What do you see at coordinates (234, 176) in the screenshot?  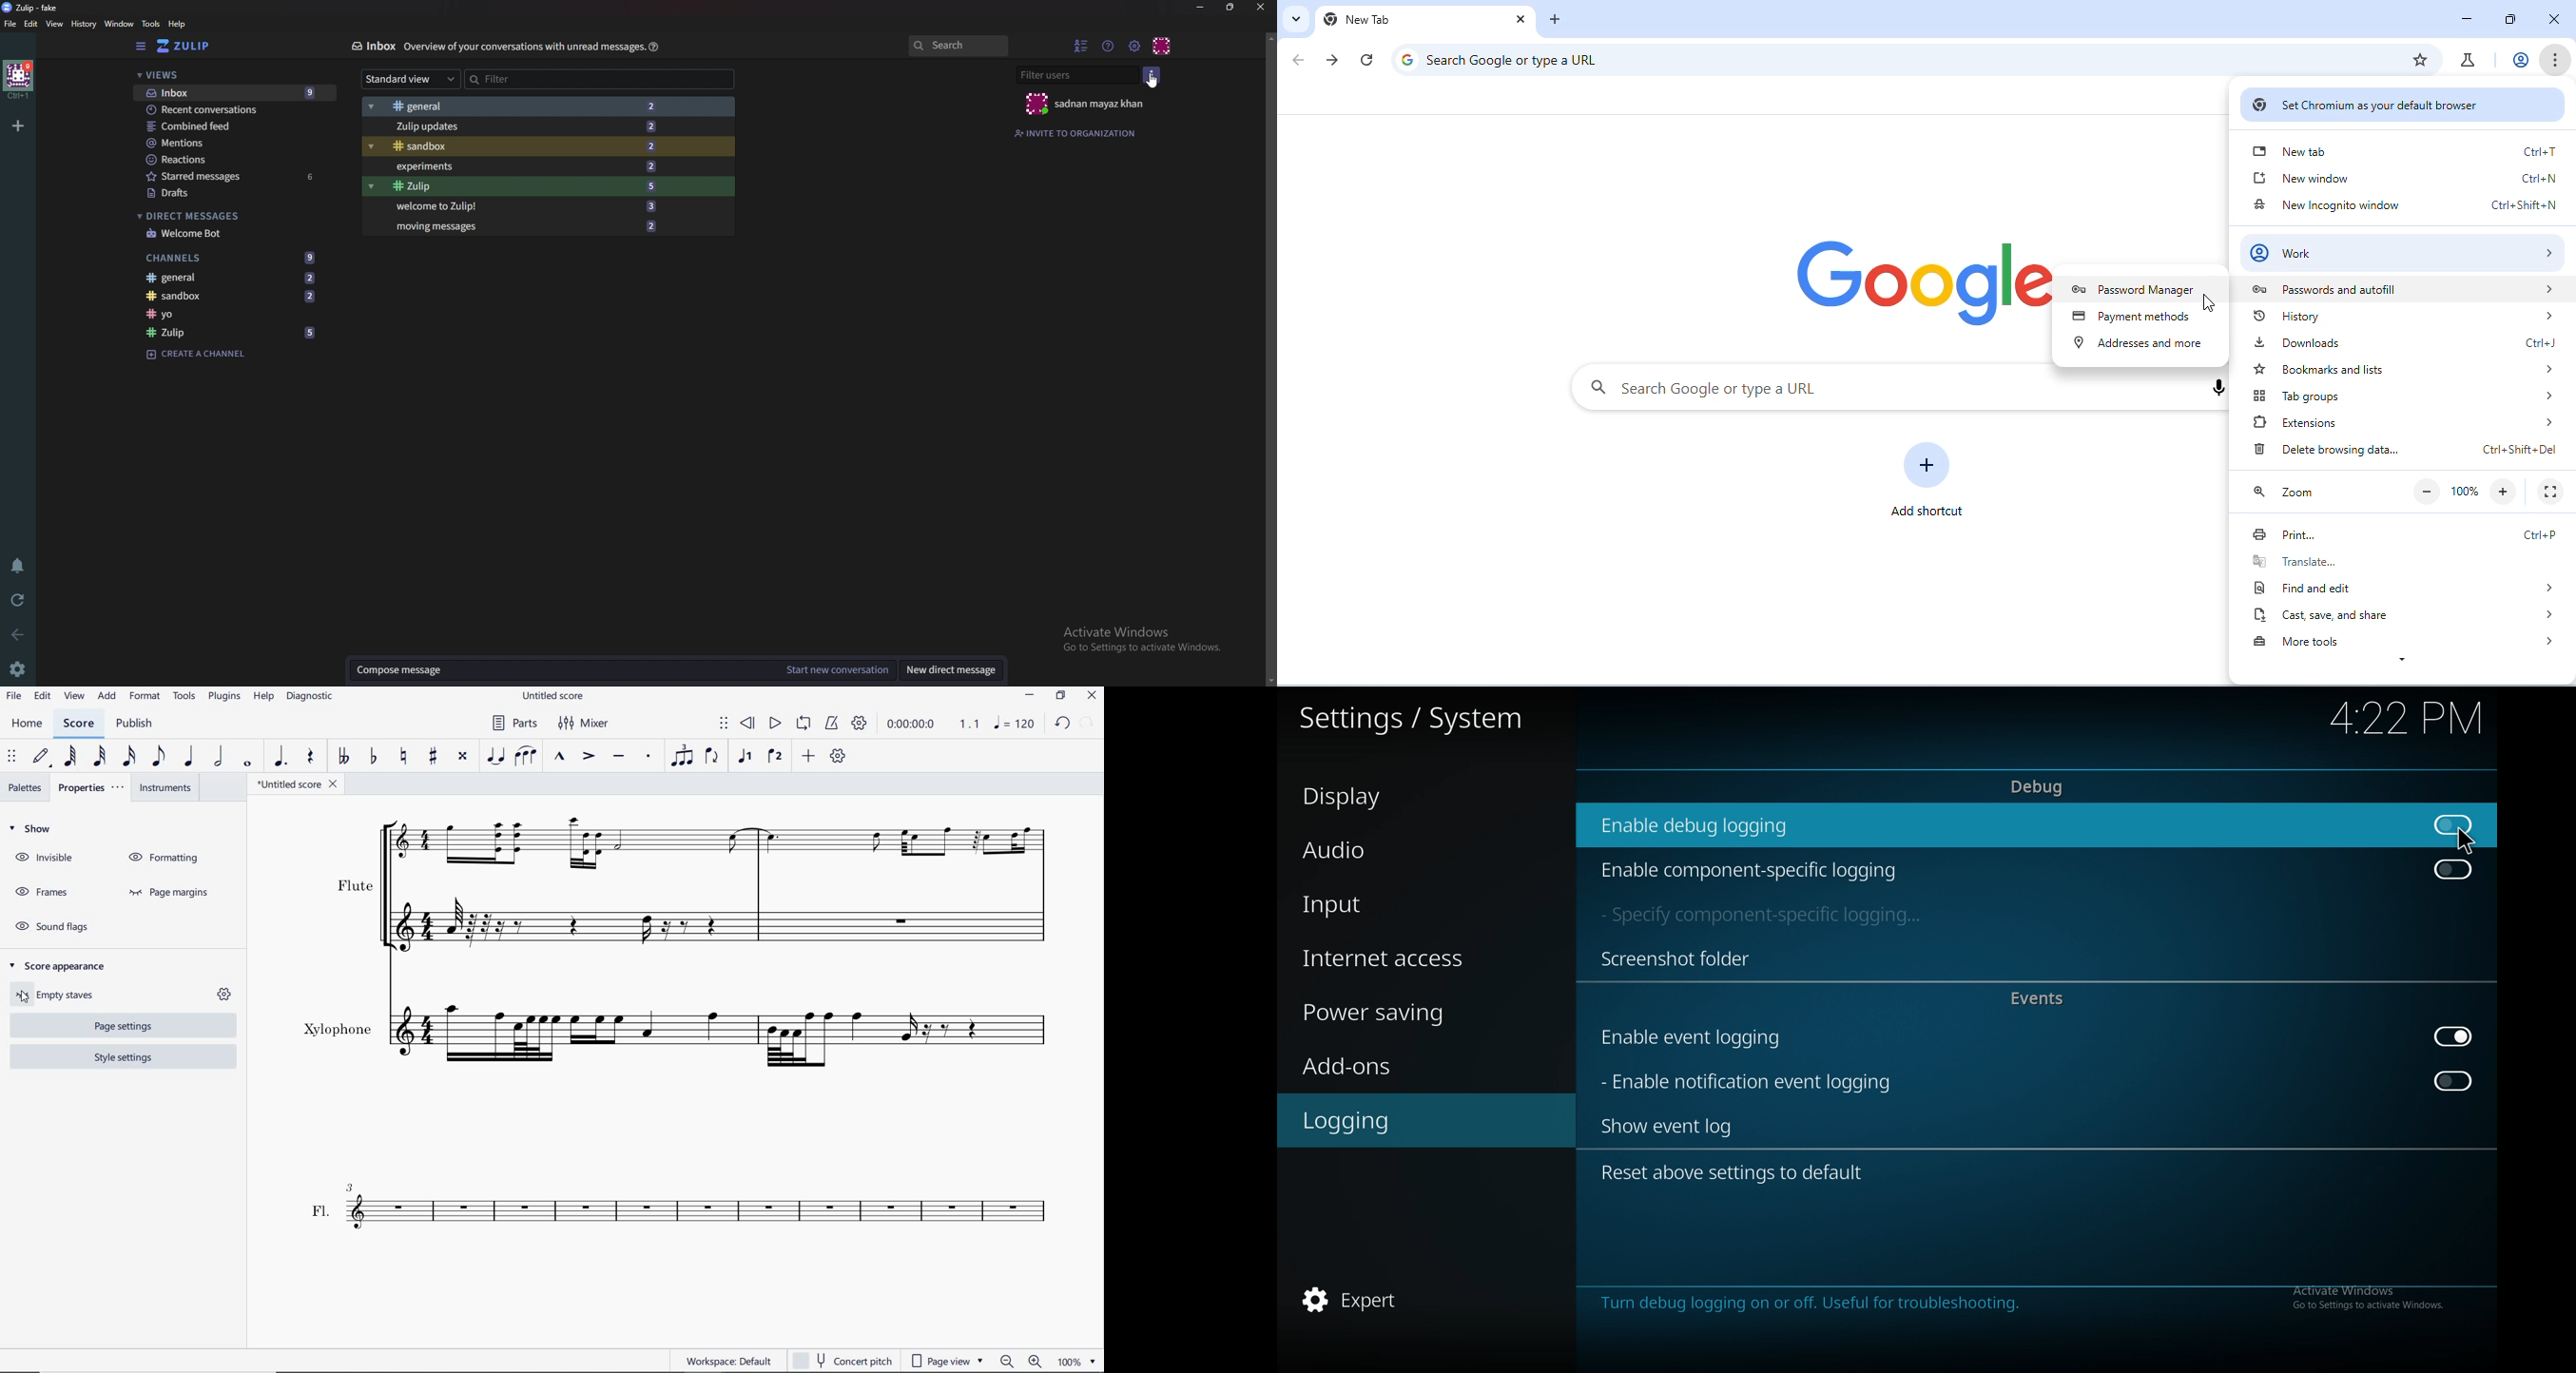 I see `Starred messages` at bounding box center [234, 176].